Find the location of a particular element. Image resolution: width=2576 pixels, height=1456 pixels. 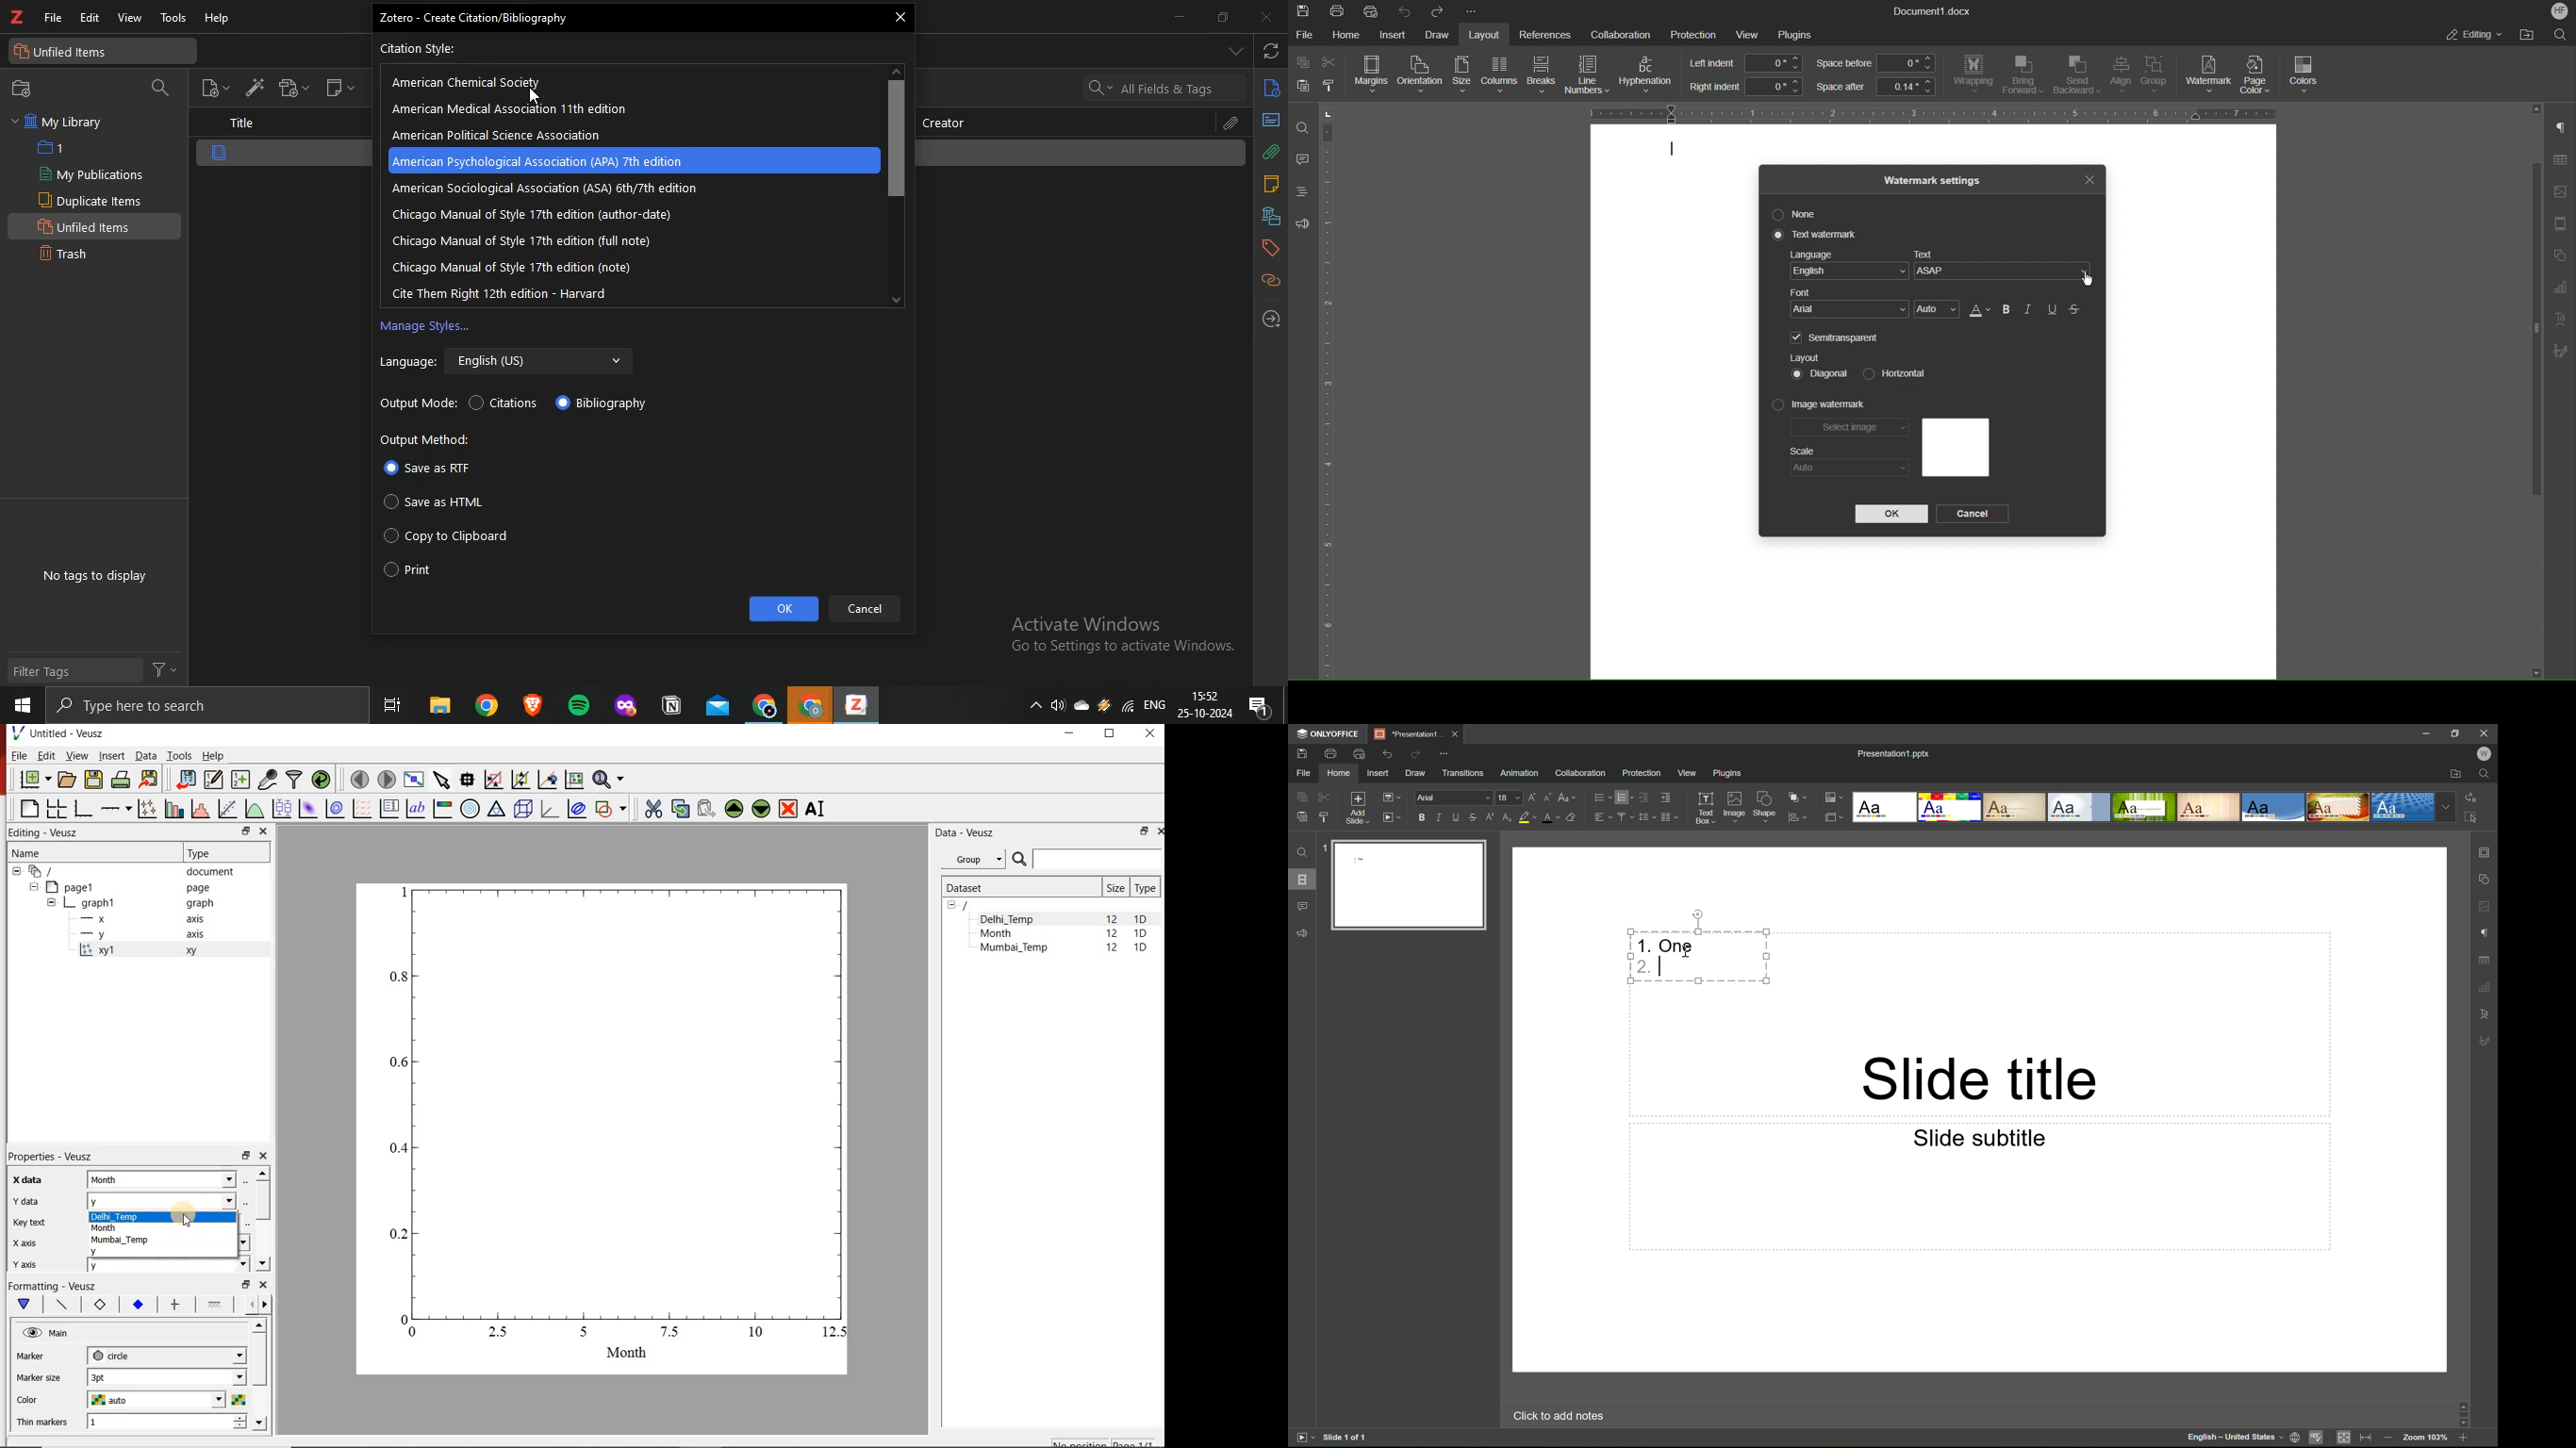

spotify is located at coordinates (574, 703).